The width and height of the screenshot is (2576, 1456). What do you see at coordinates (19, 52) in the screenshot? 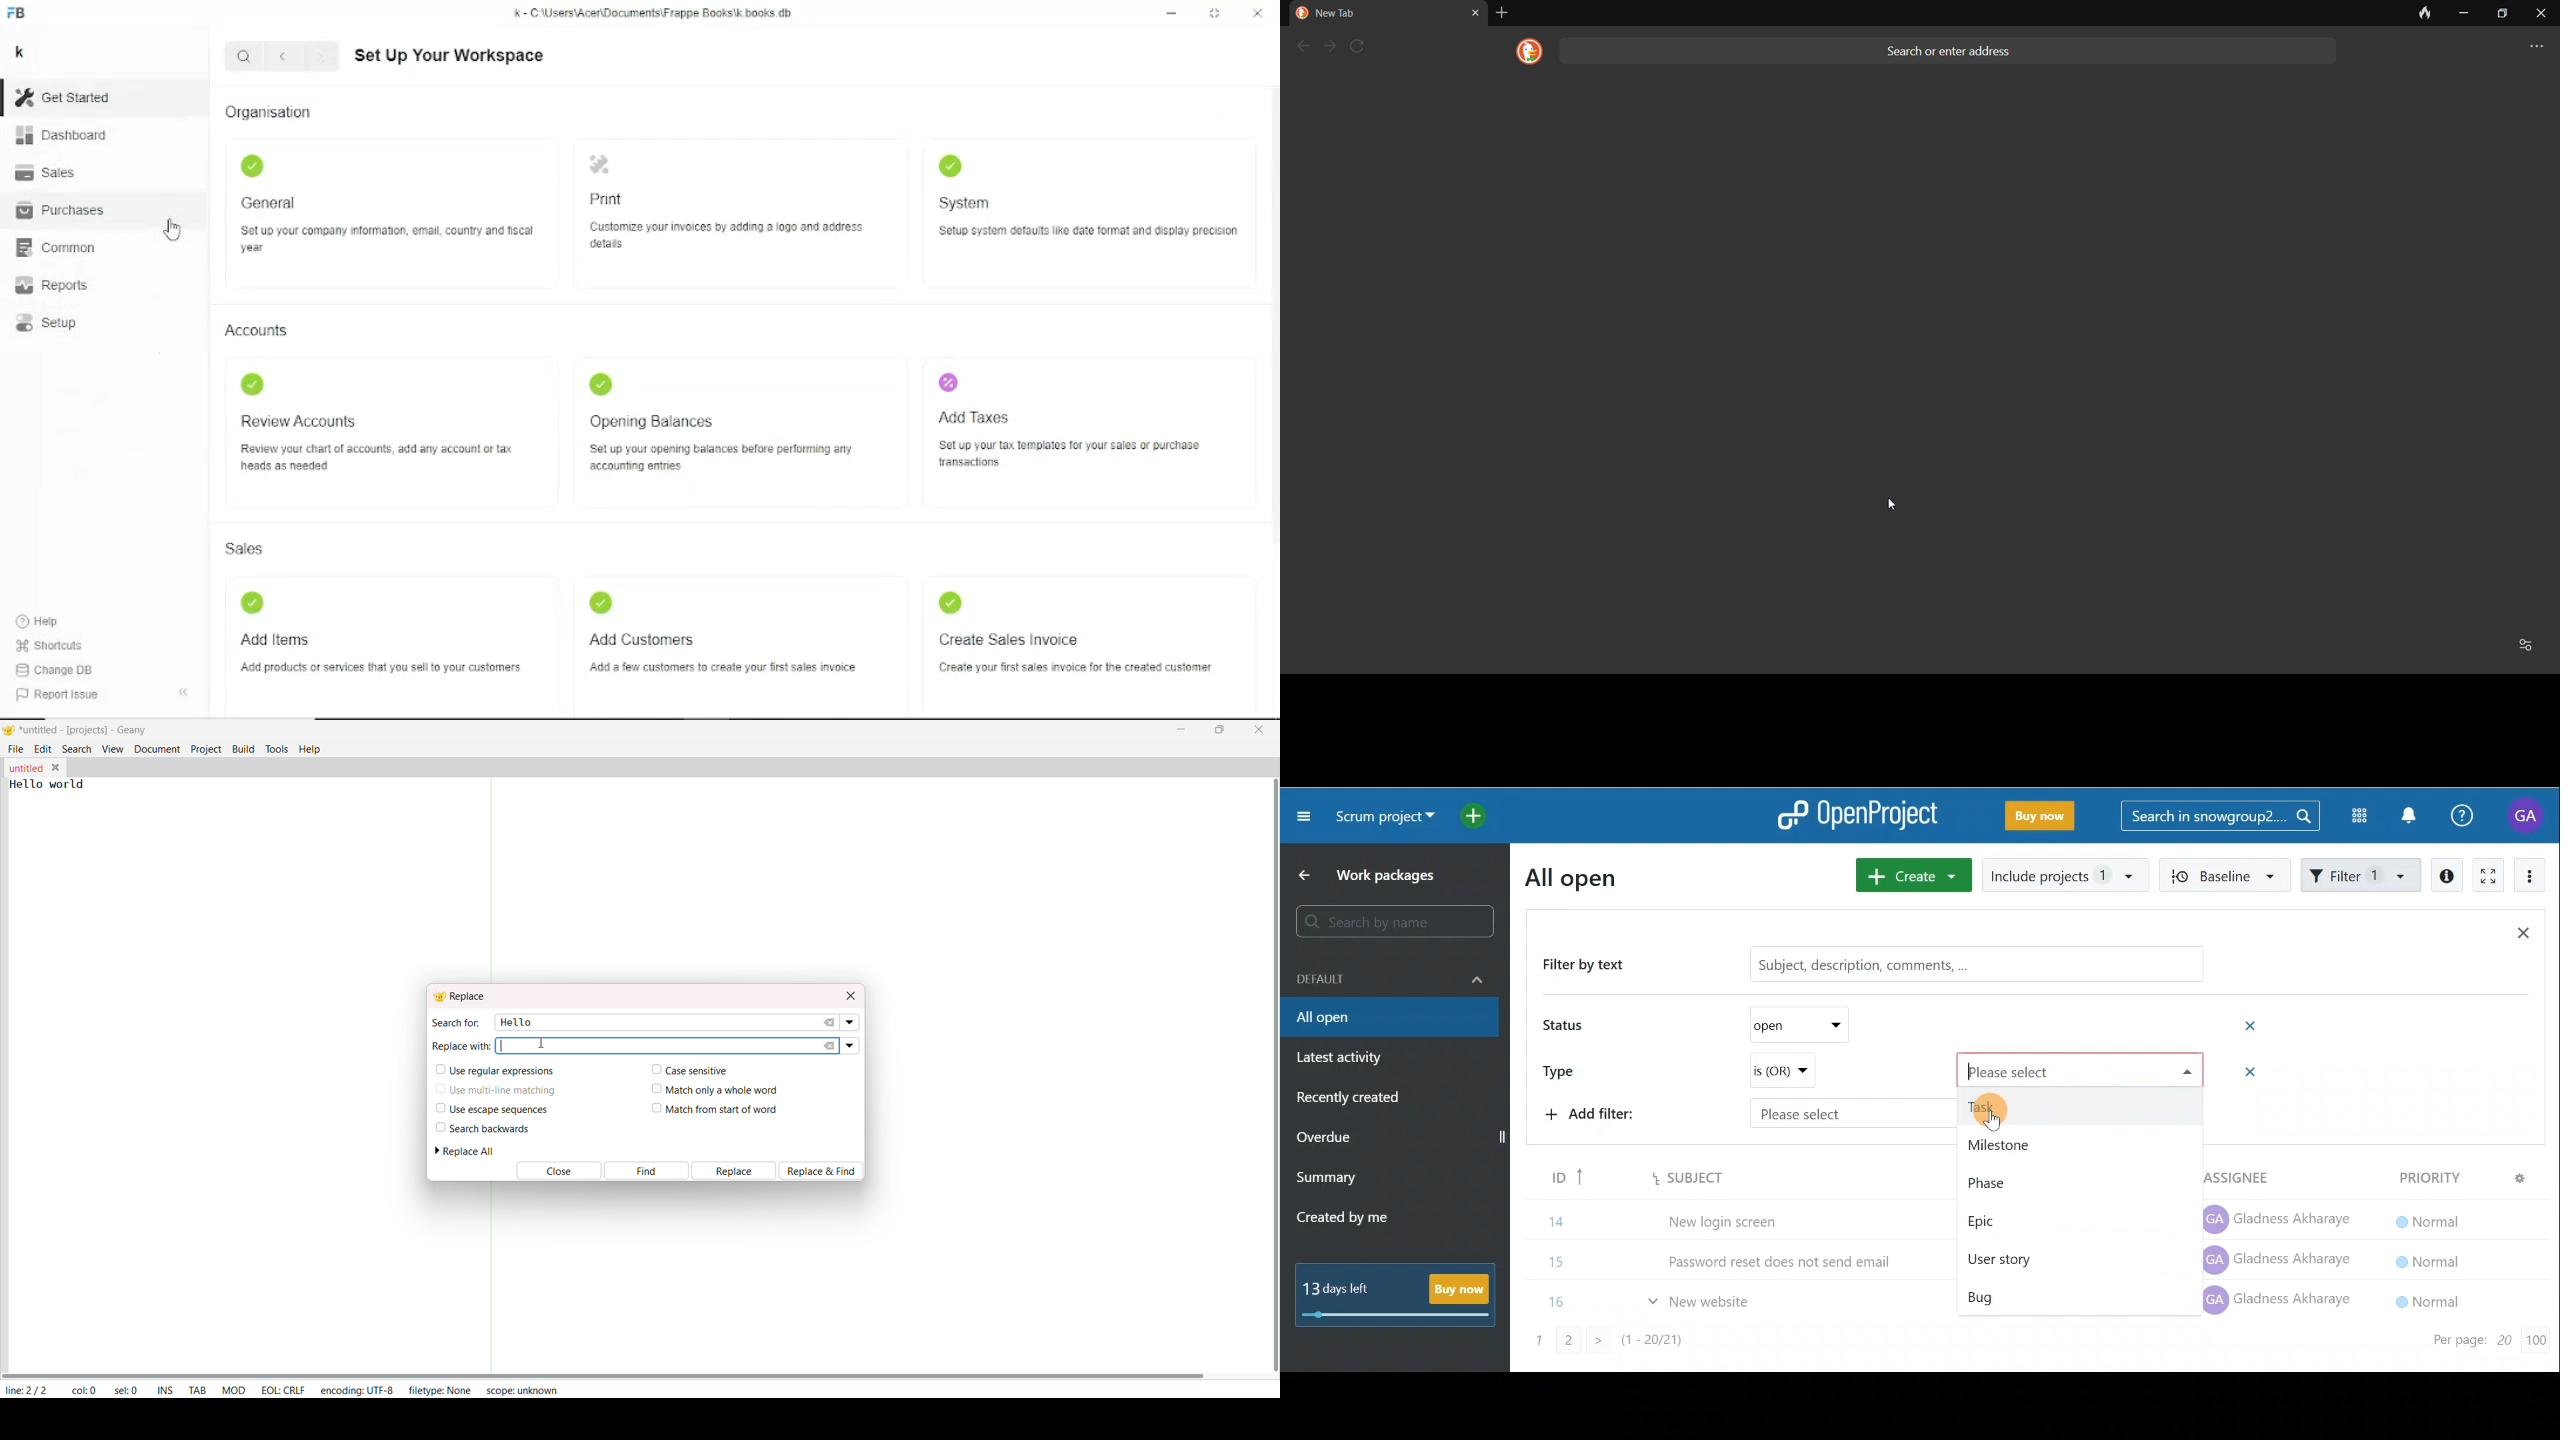
I see `k` at bounding box center [19, 52].